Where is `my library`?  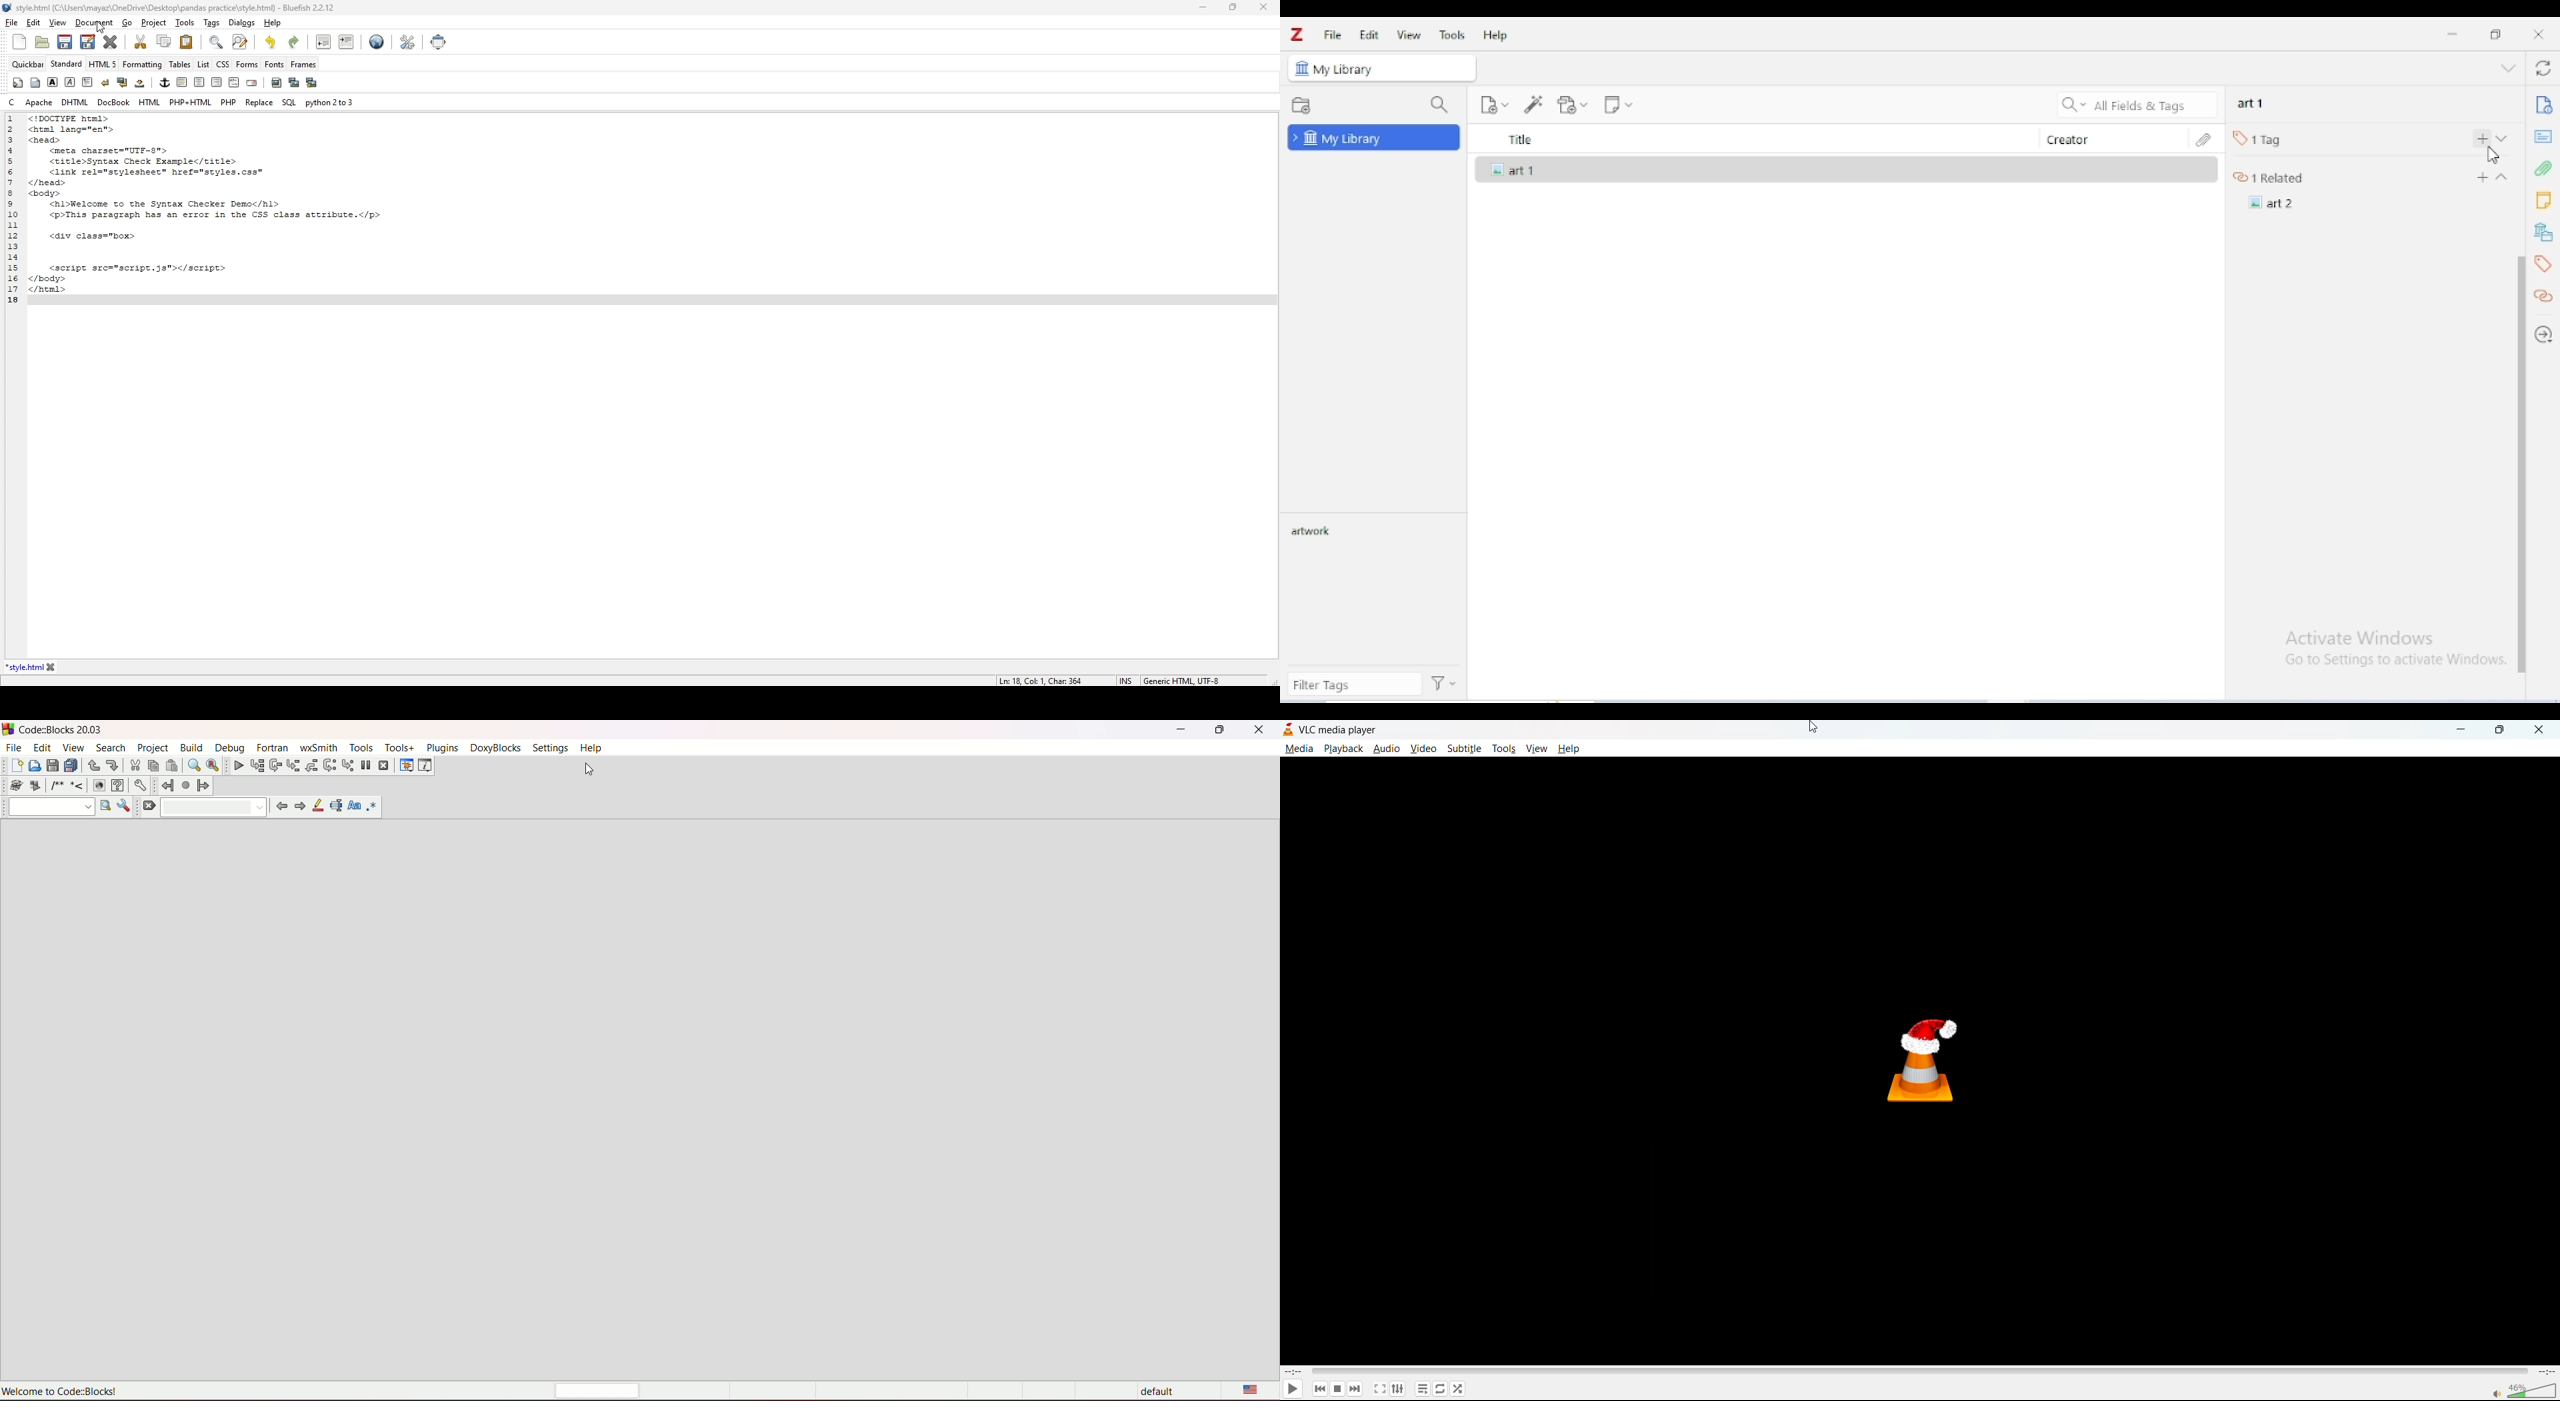 my library is located at coordinates (1374, 137).